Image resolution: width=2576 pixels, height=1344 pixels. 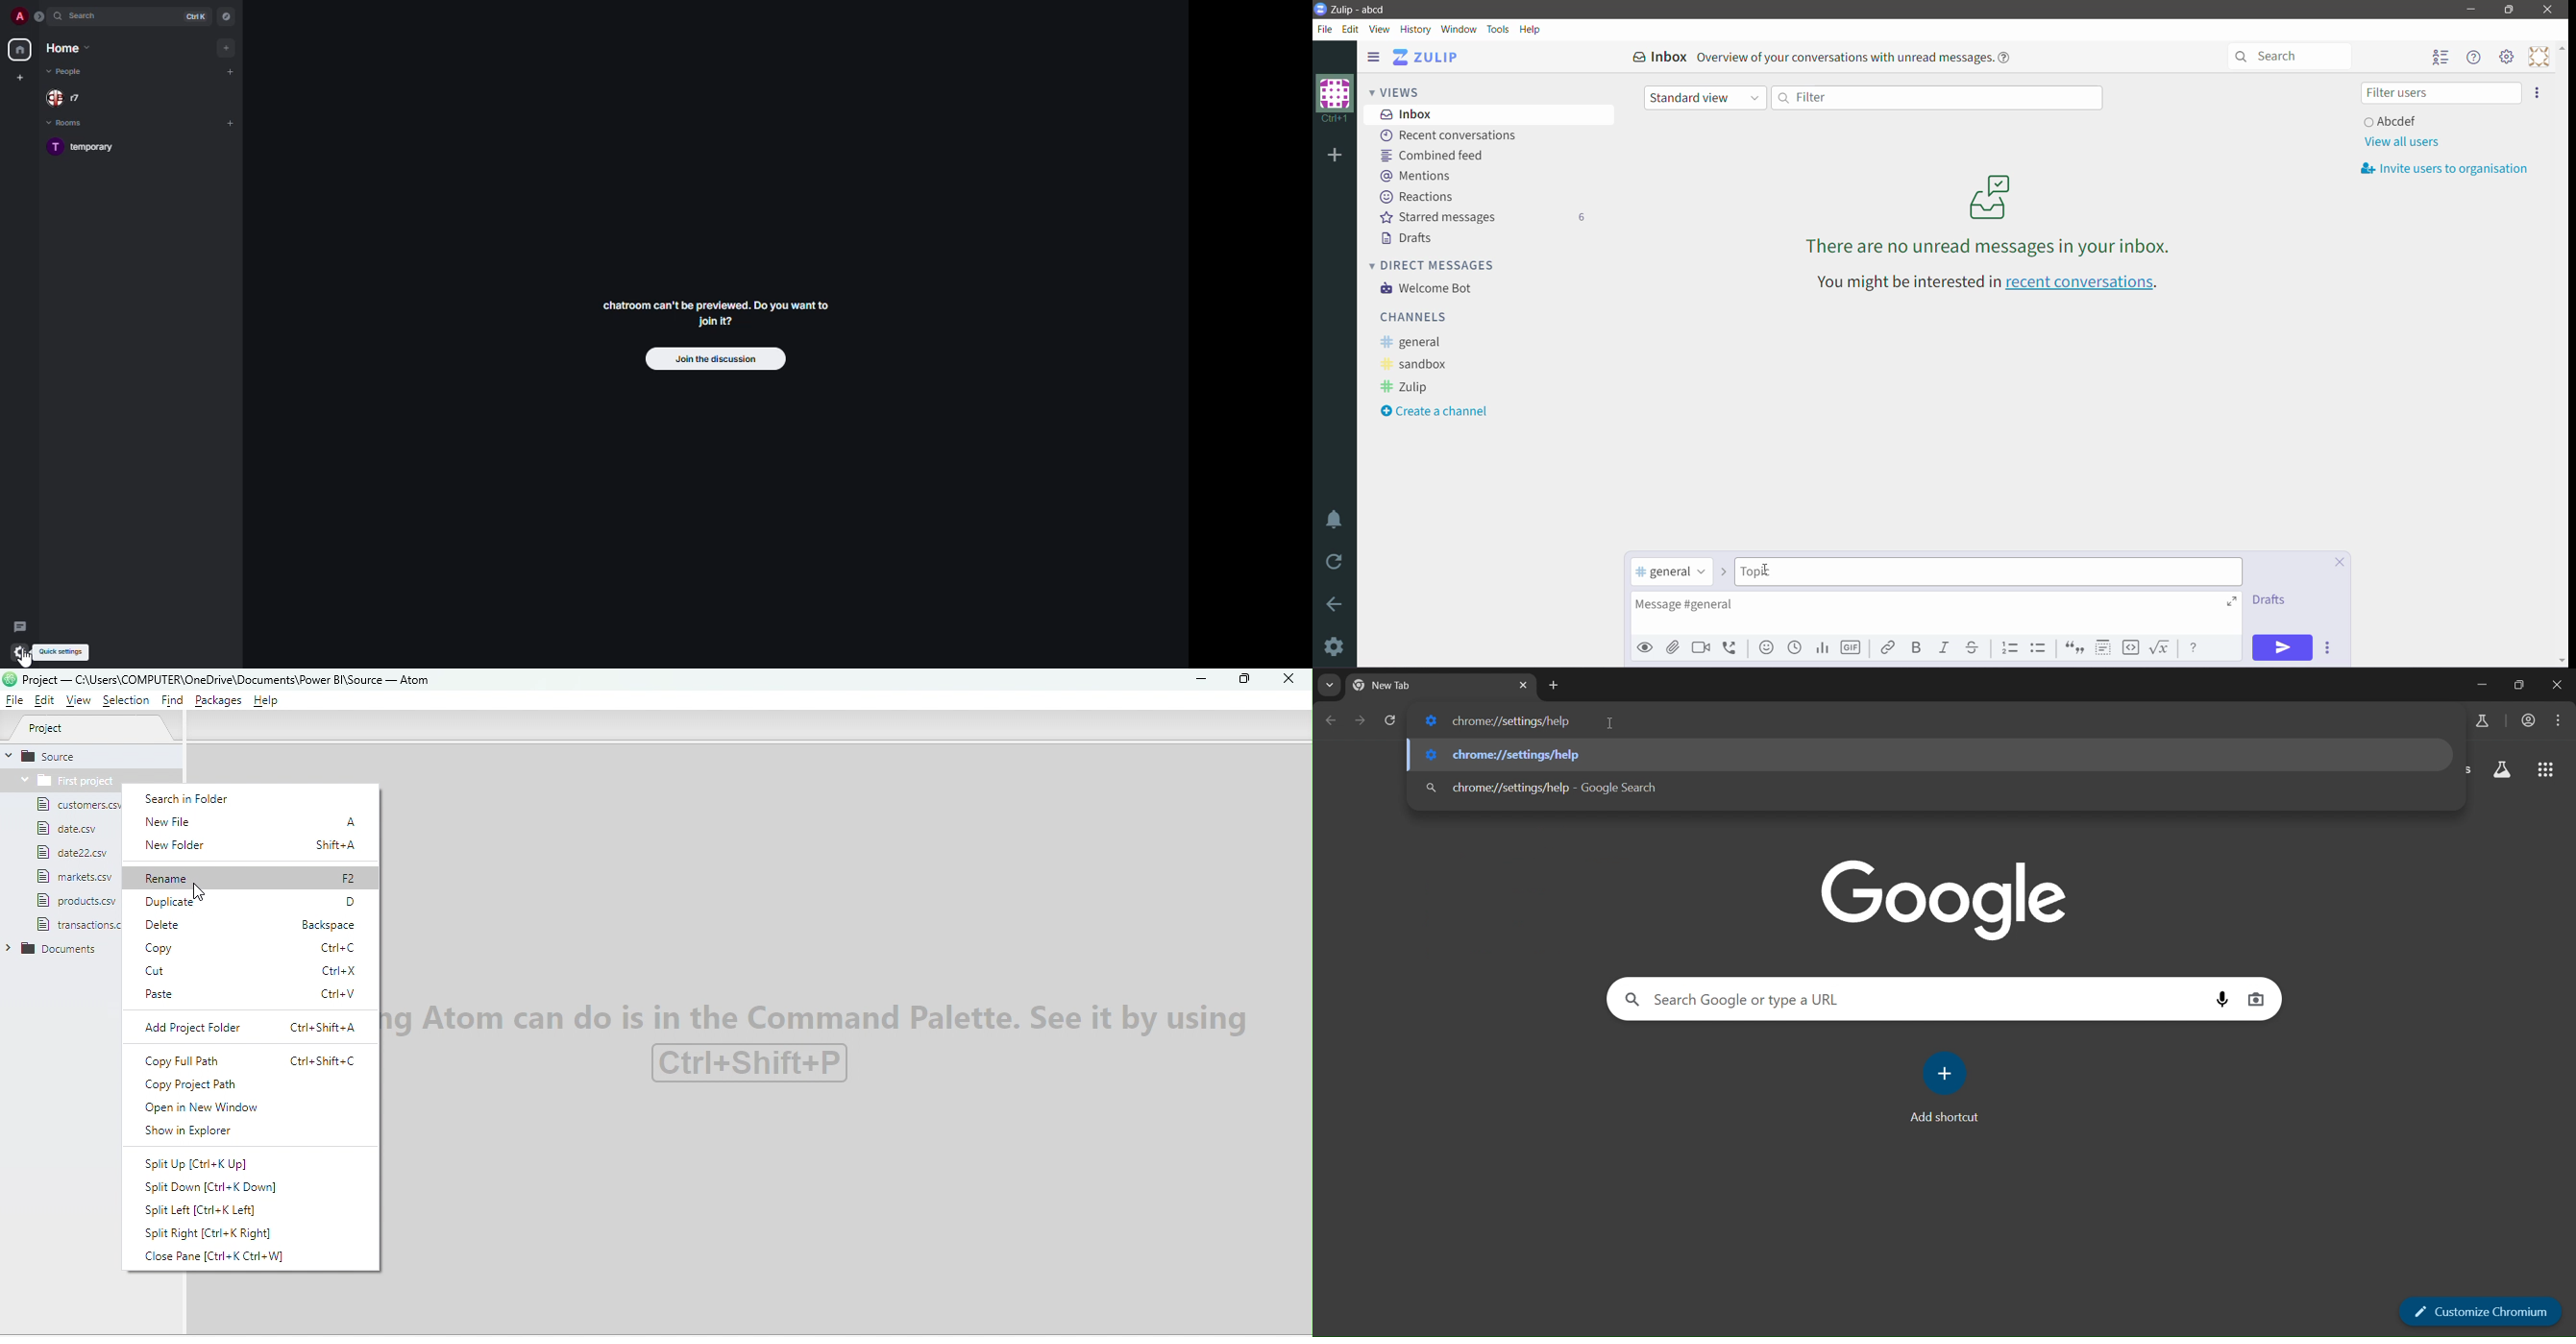 I want to click on search, so click(x=91, y=17).